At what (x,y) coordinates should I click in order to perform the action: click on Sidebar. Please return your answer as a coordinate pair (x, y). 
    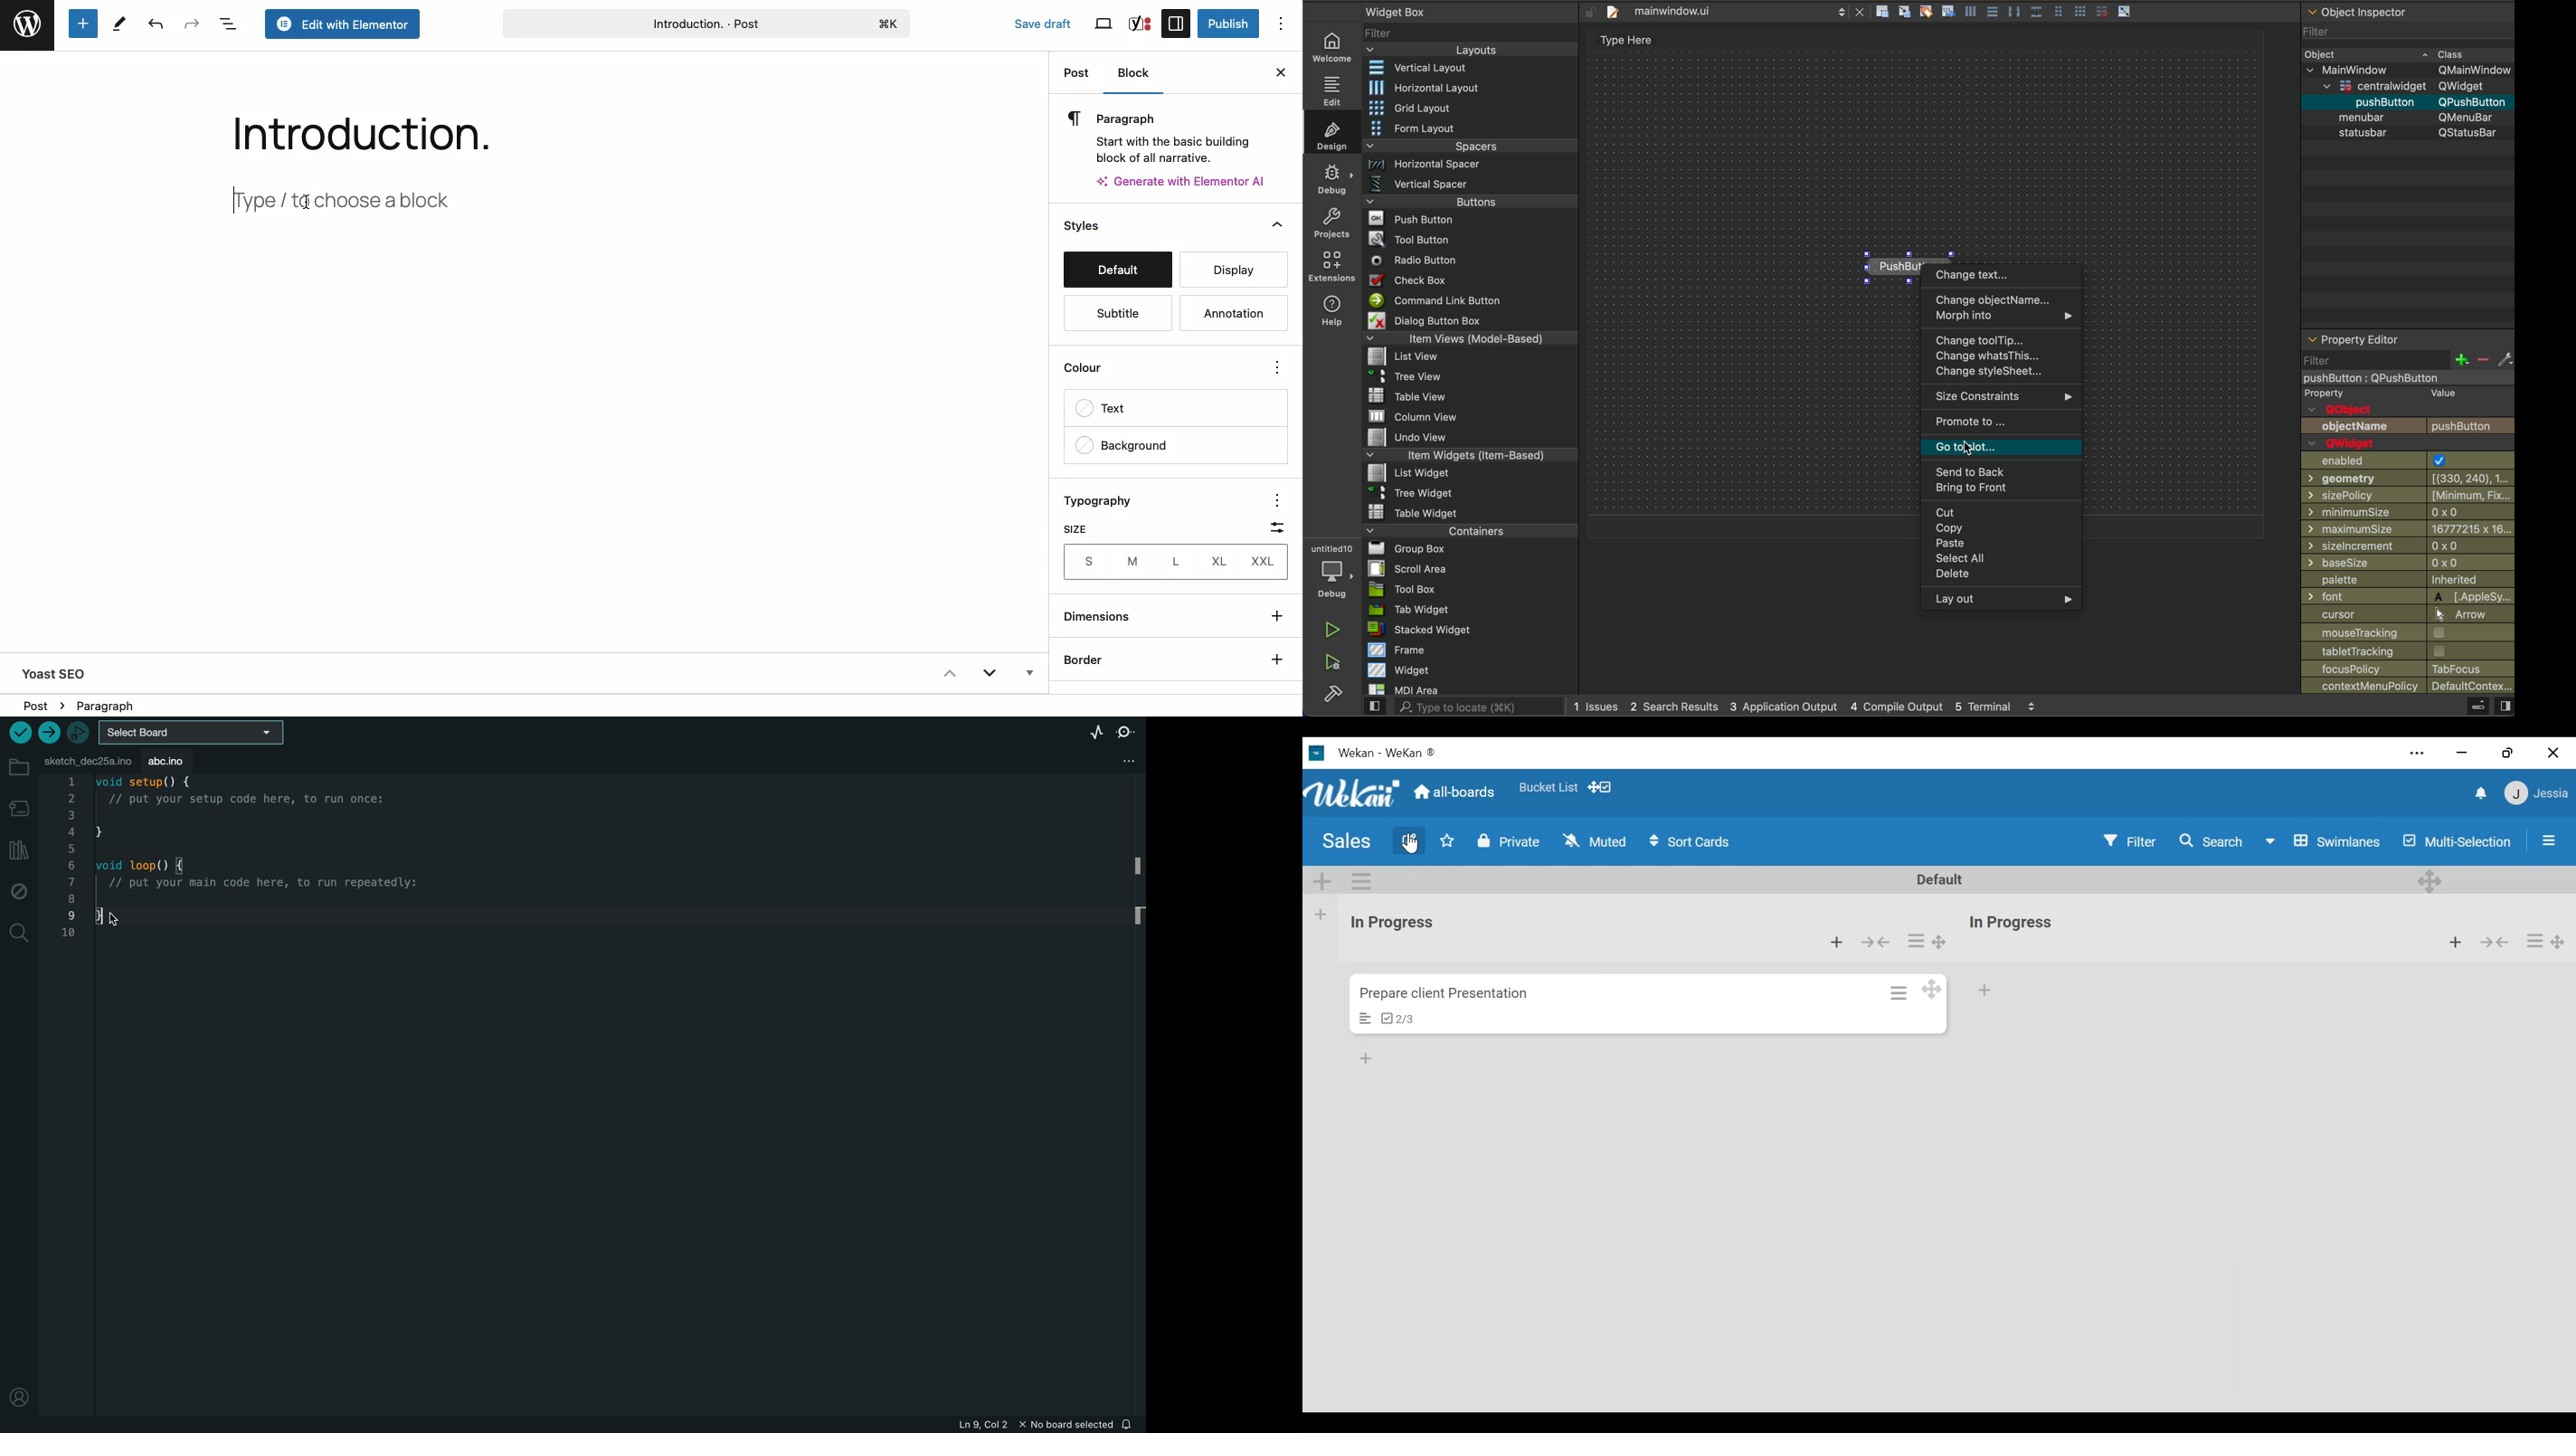
    Looking at the image, I should click on (1176, 23).